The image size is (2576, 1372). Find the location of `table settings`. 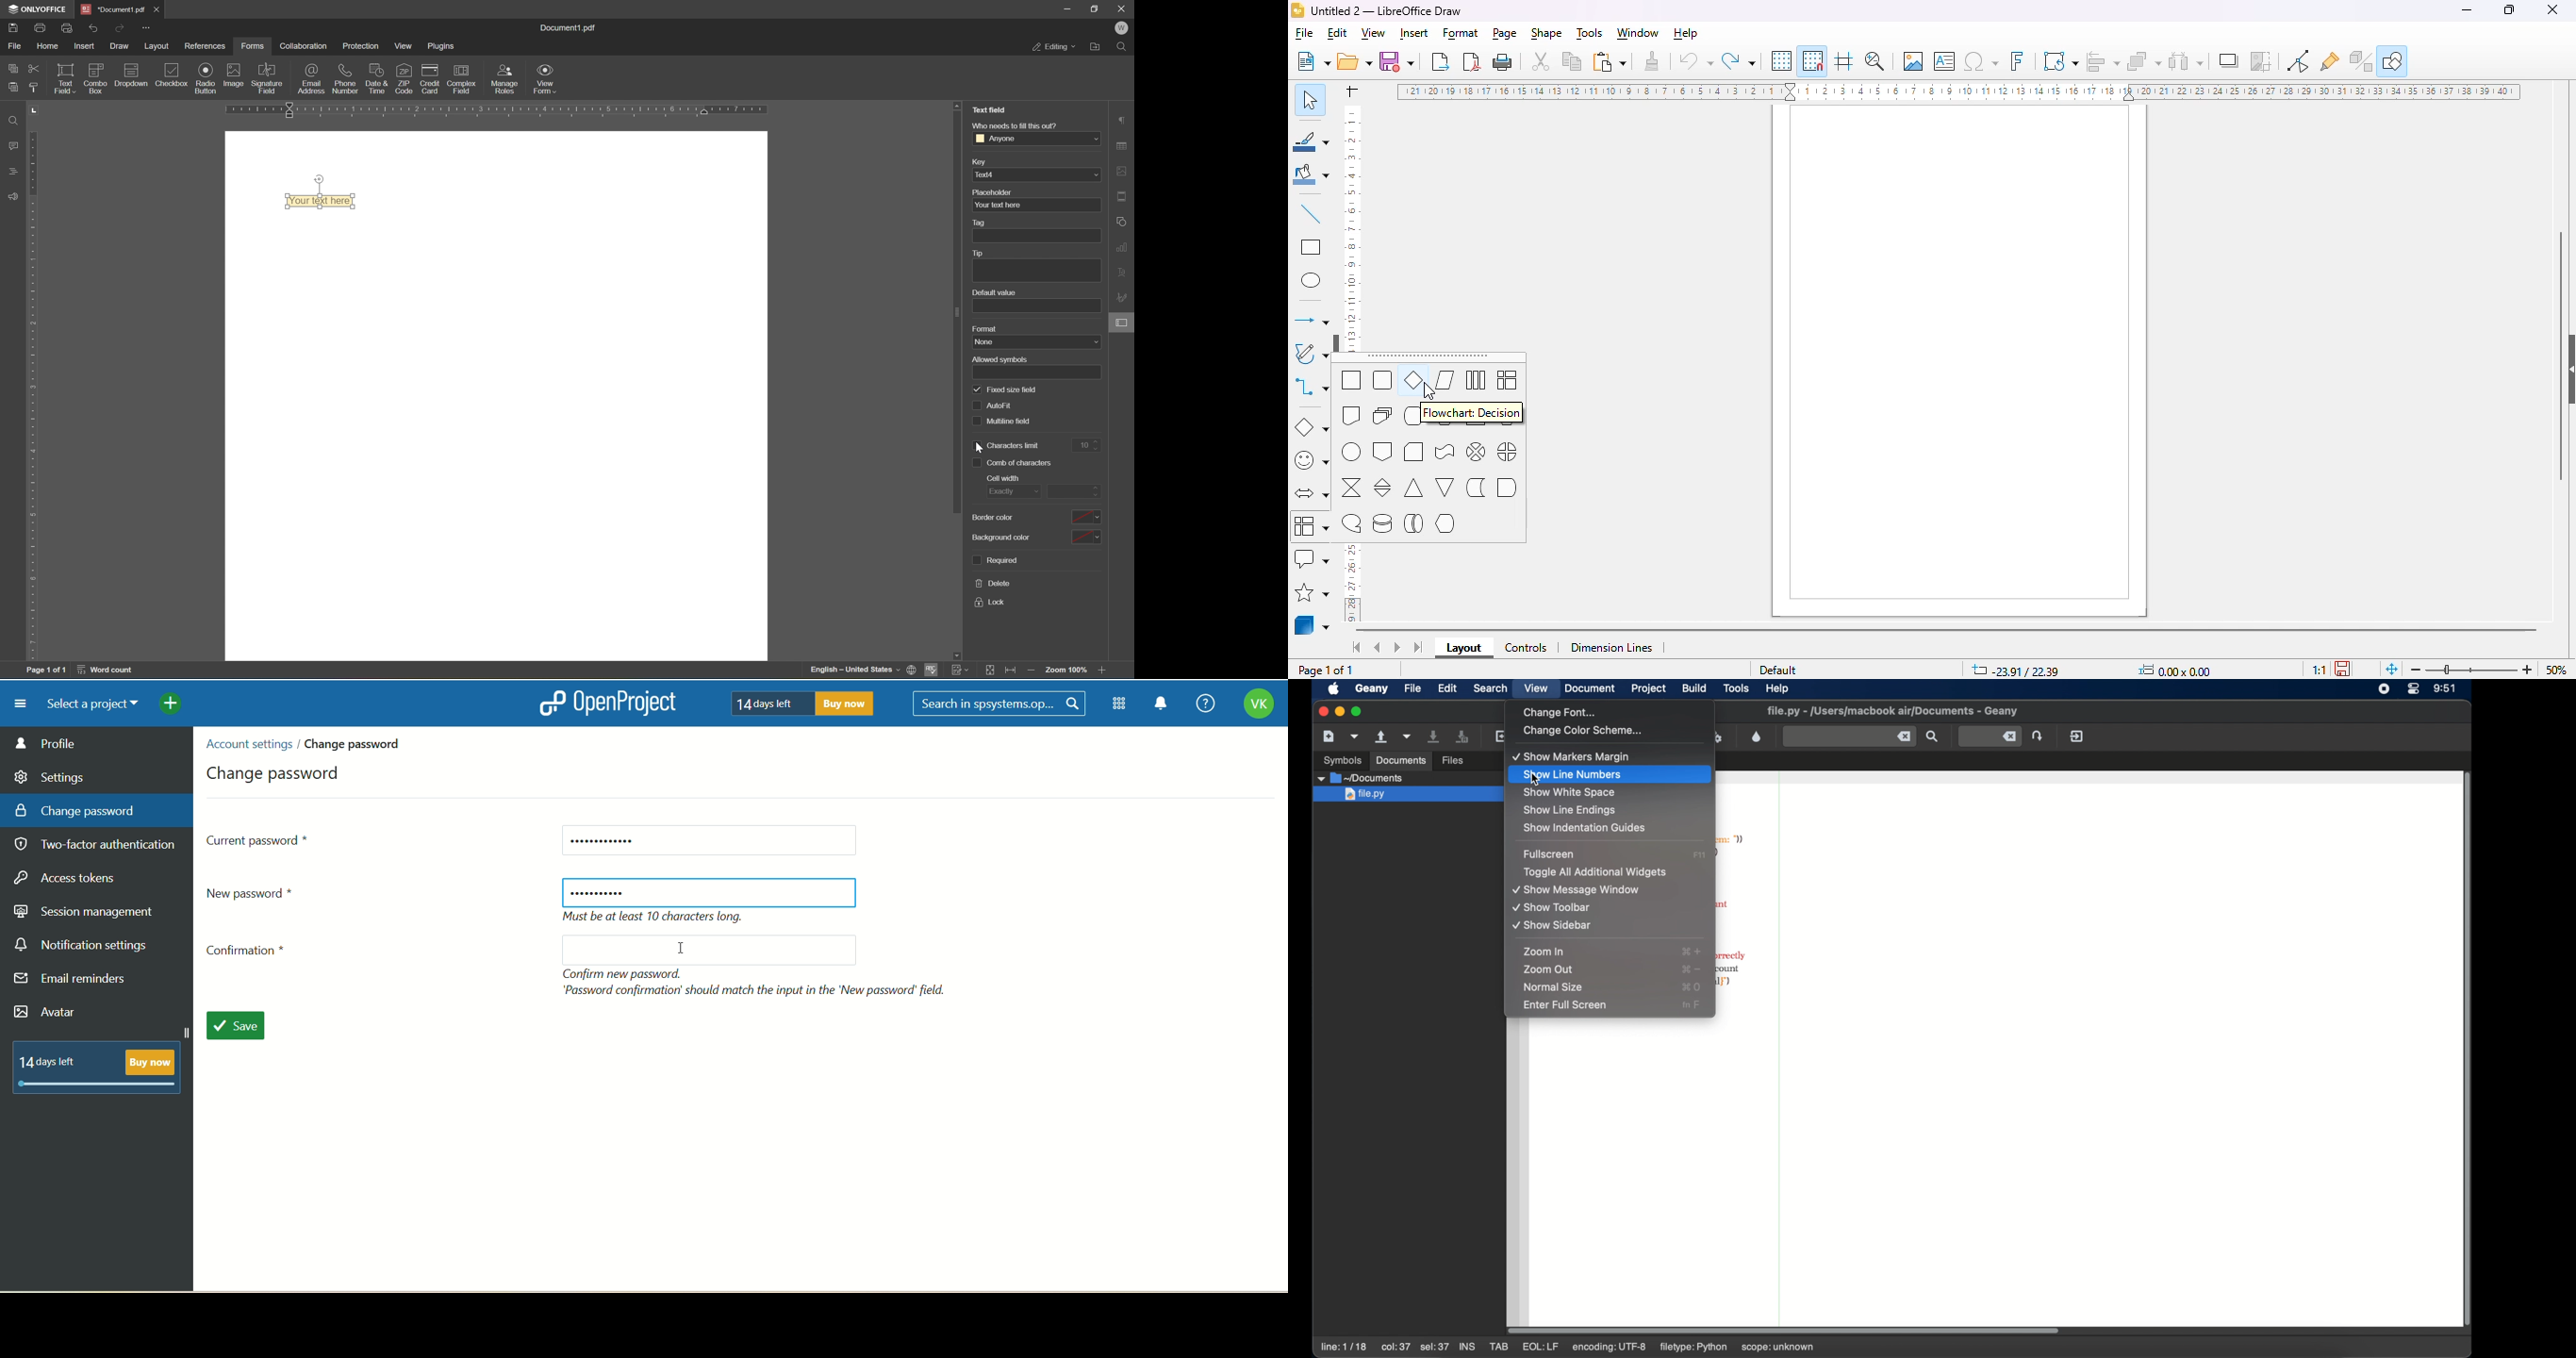

table settings is located at coordinates (1122, 147).